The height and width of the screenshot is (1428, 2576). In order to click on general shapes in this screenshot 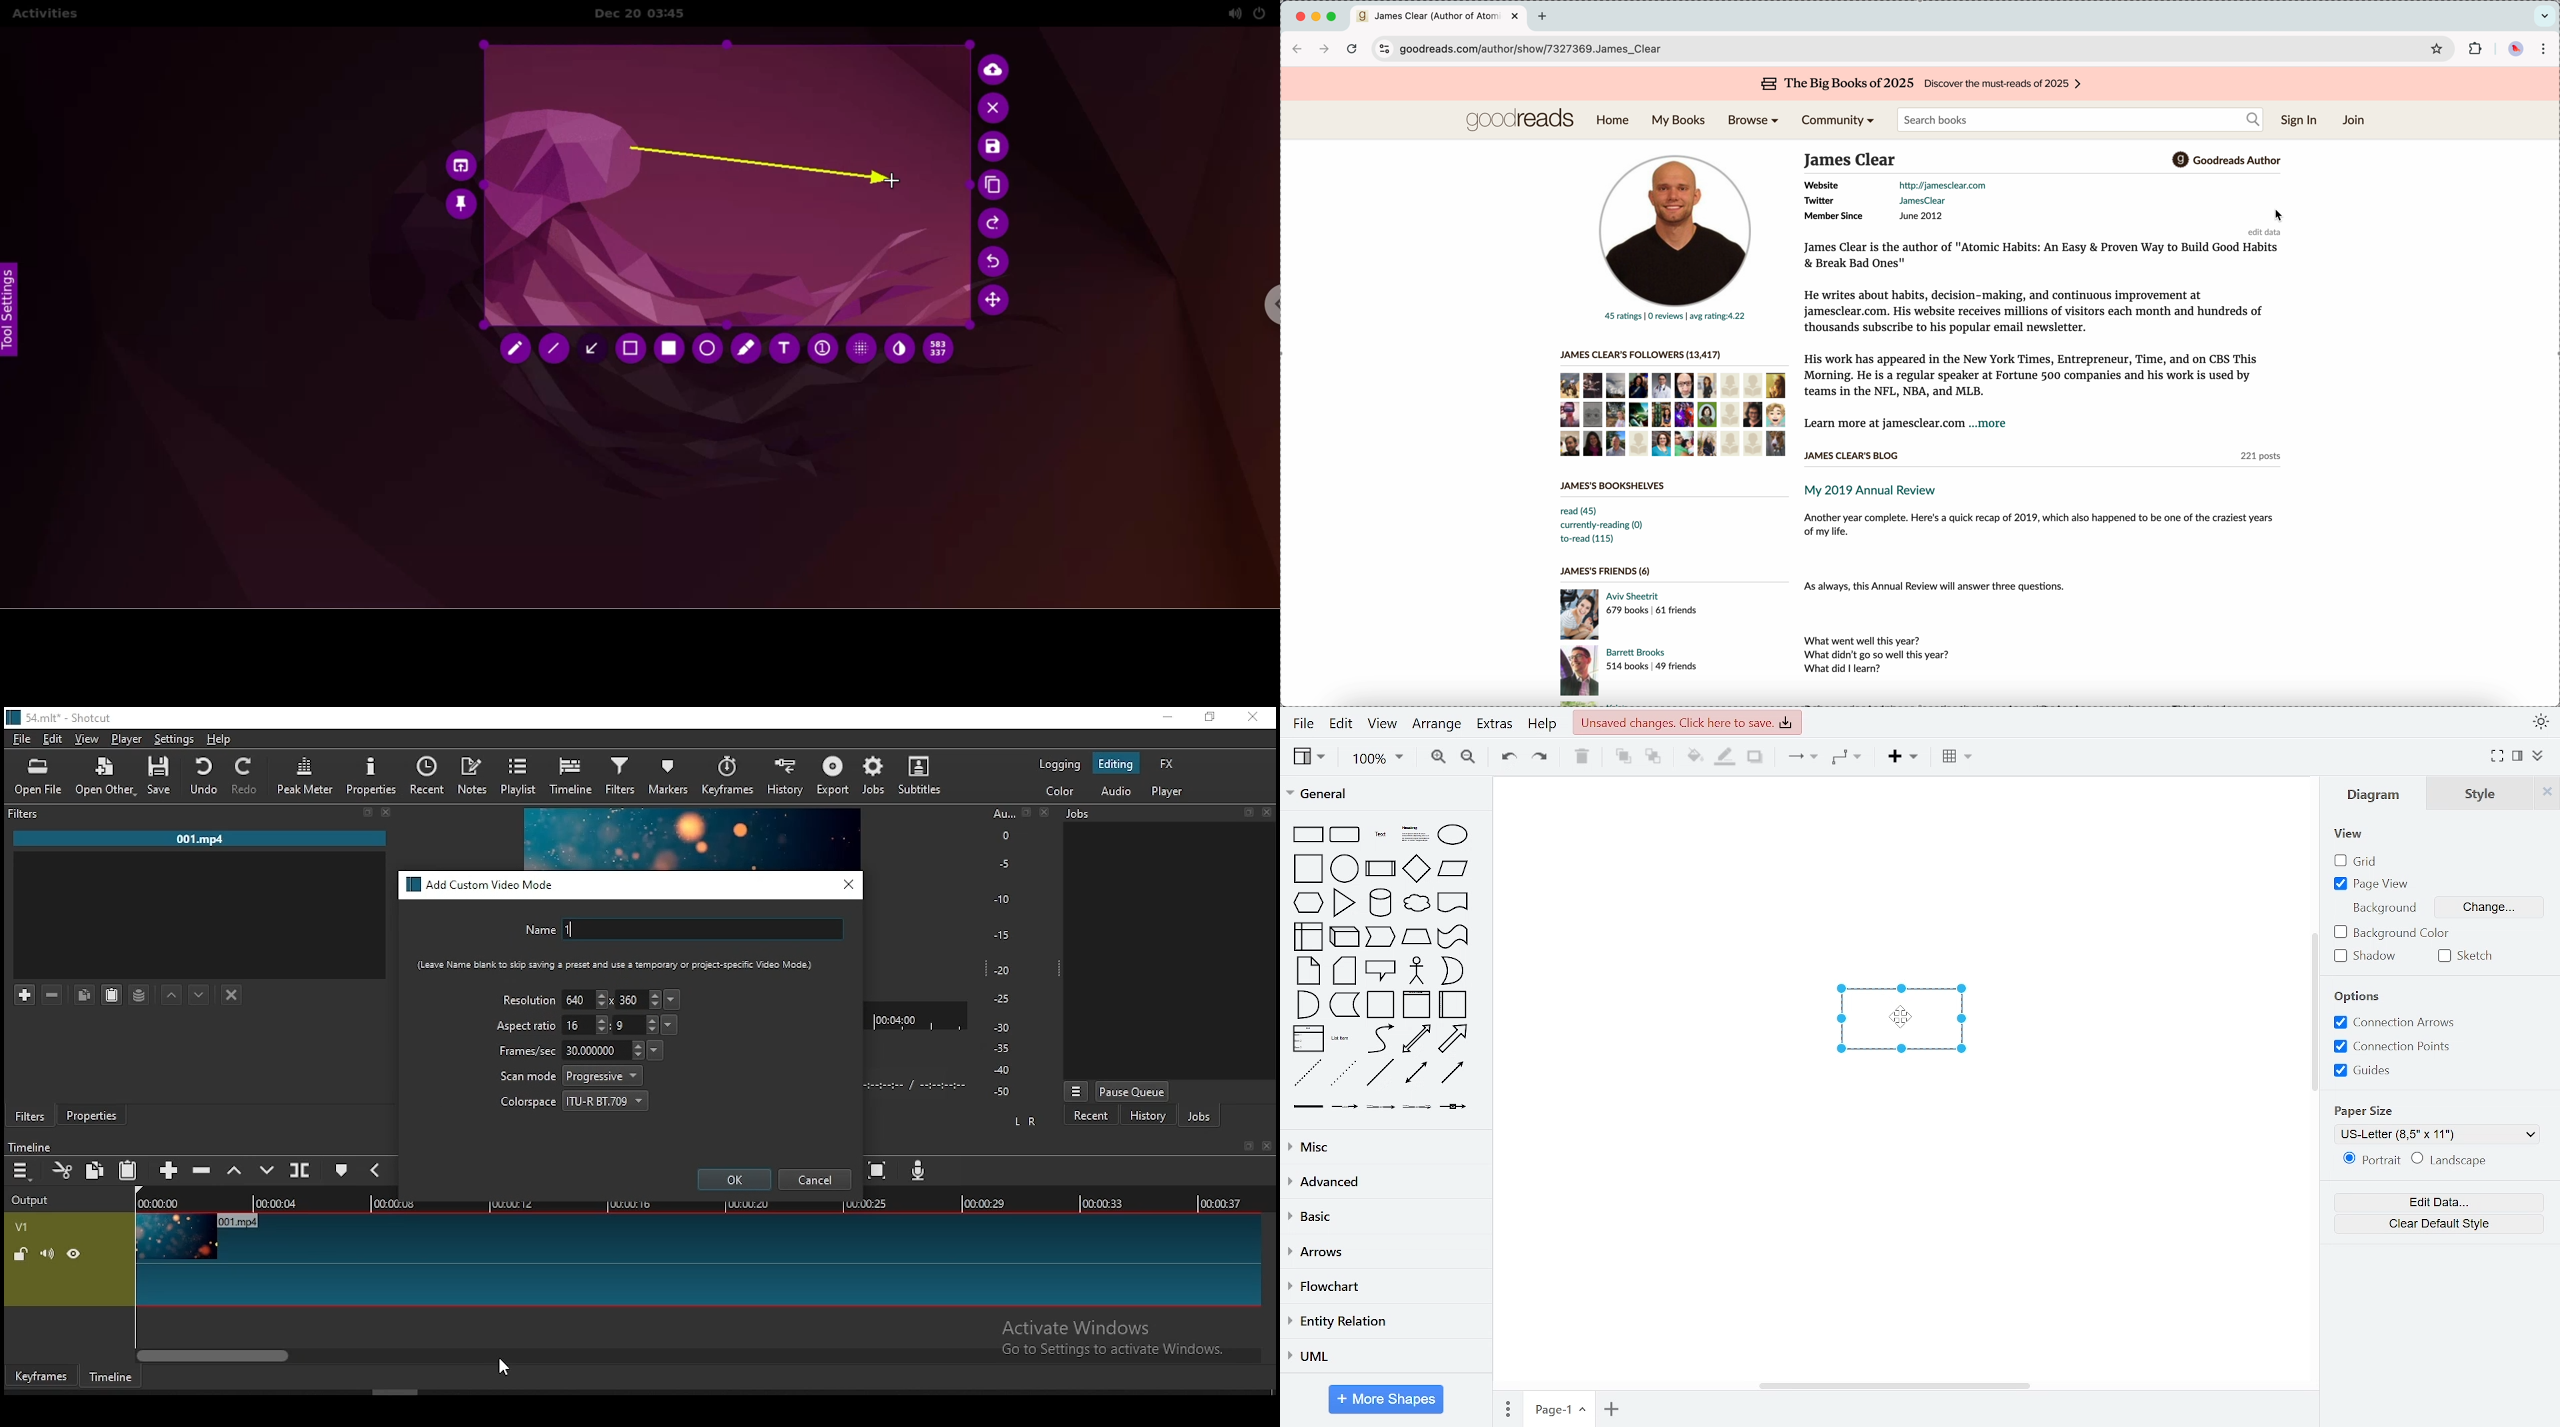, I will do `click(1415, 970)`.